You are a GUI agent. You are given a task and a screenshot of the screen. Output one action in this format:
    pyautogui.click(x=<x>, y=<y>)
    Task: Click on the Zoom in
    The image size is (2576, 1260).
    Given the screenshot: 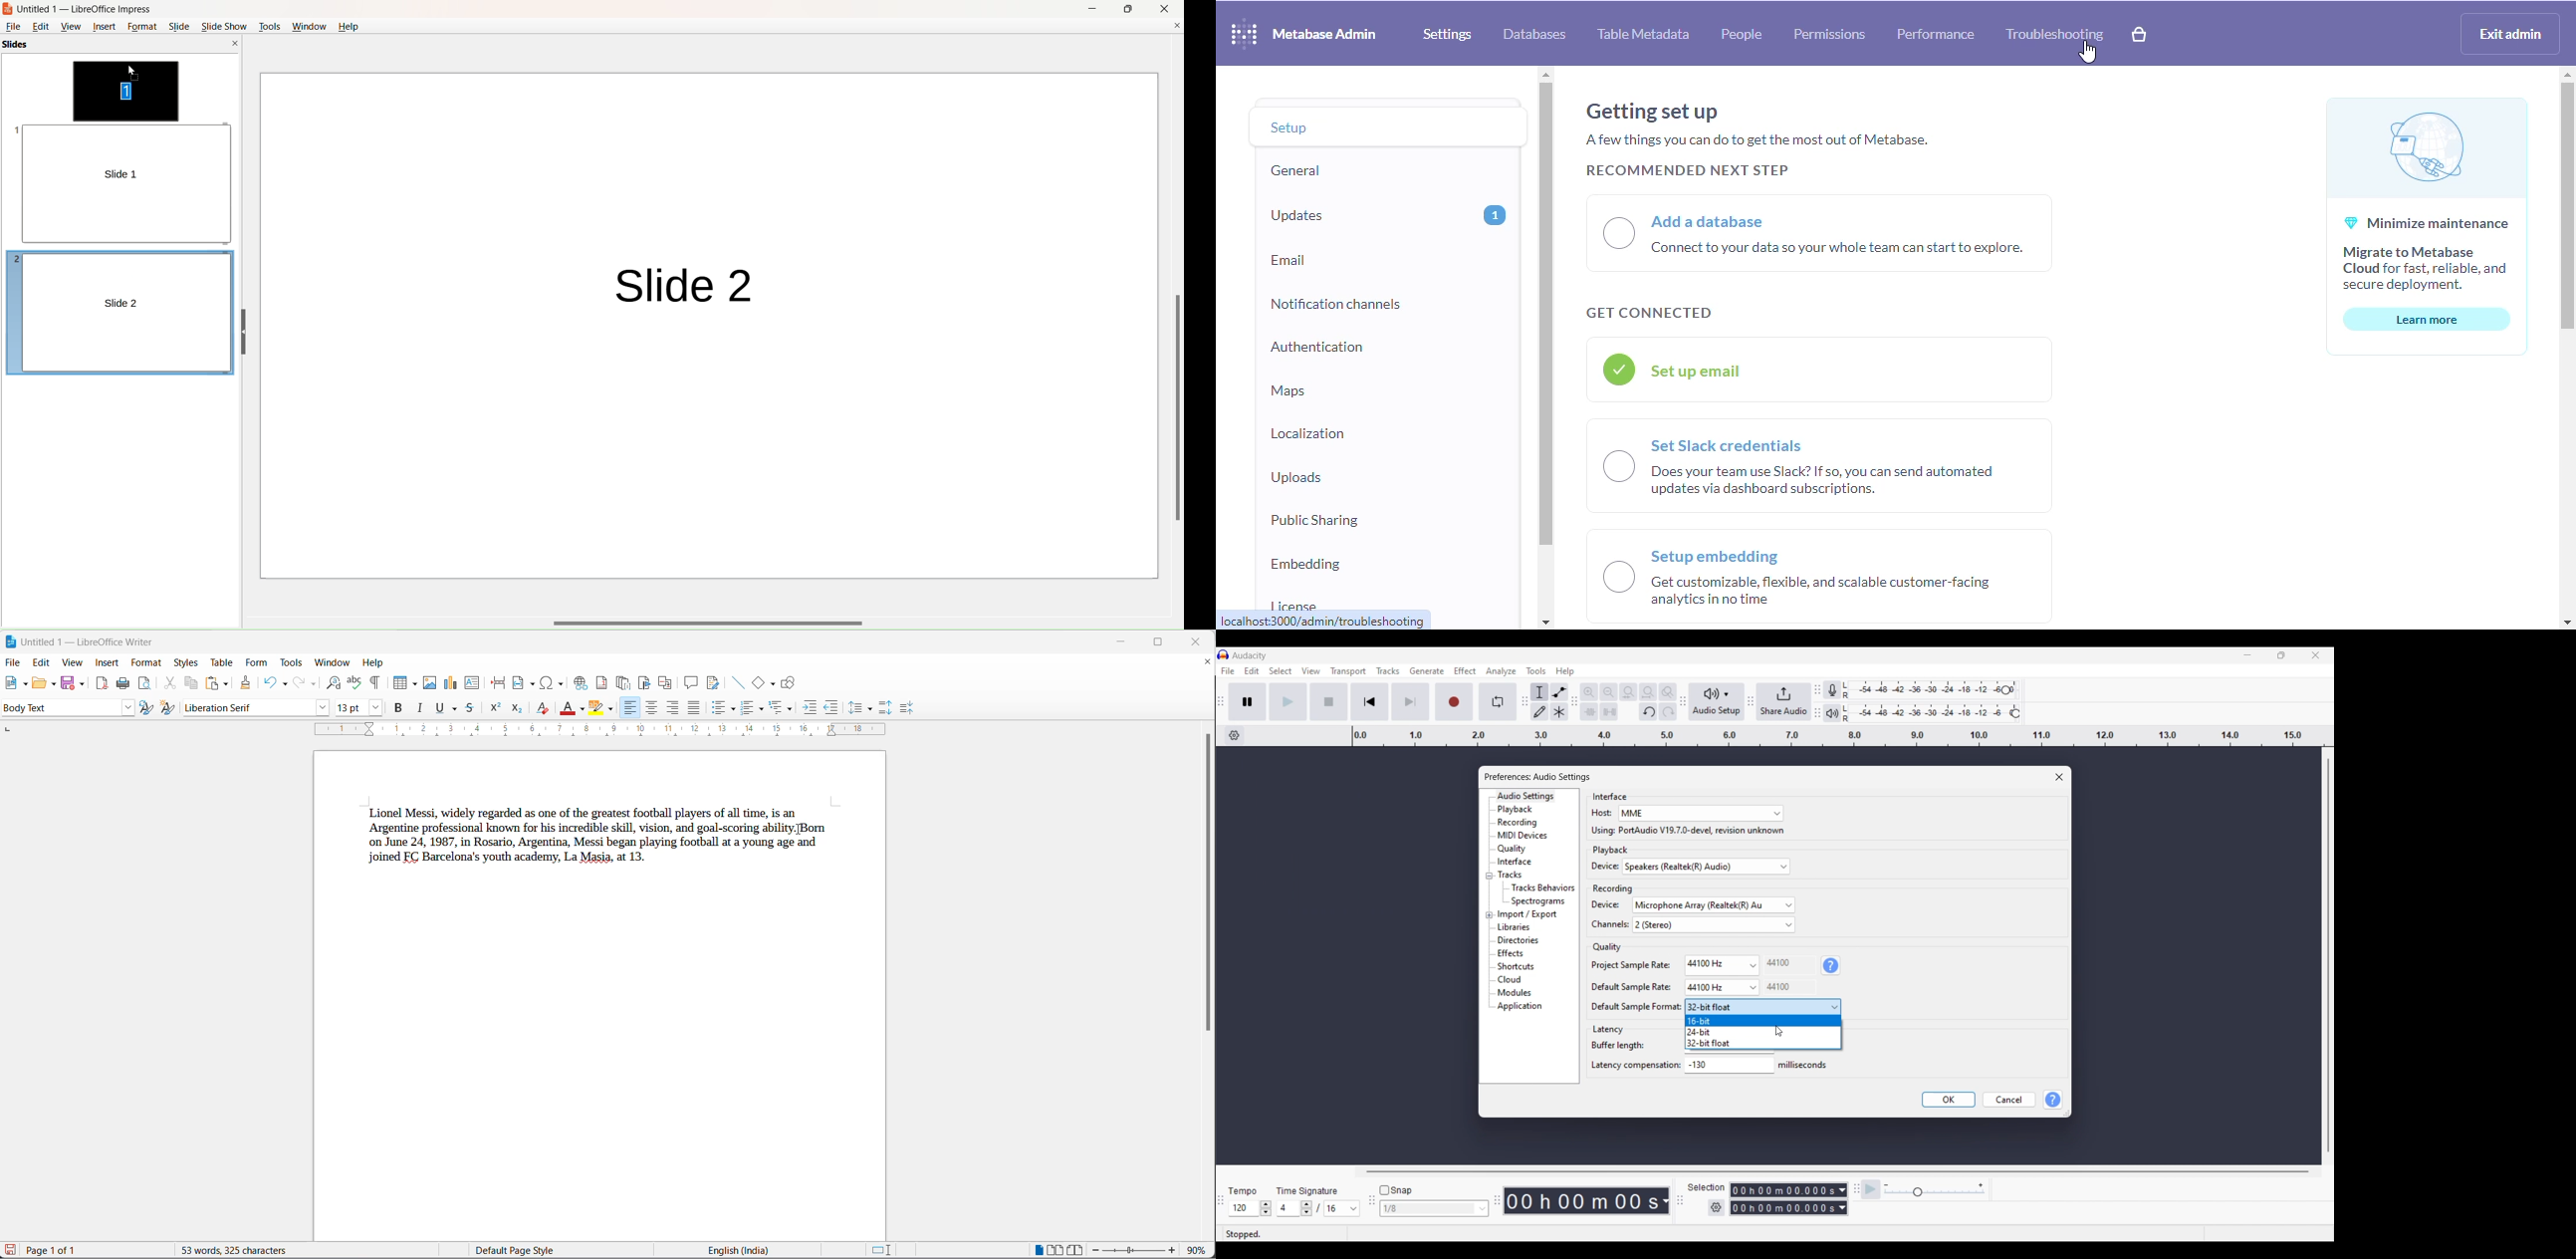 What is the action you would take?
    pyautogui.click(x=1589, y=692)
    